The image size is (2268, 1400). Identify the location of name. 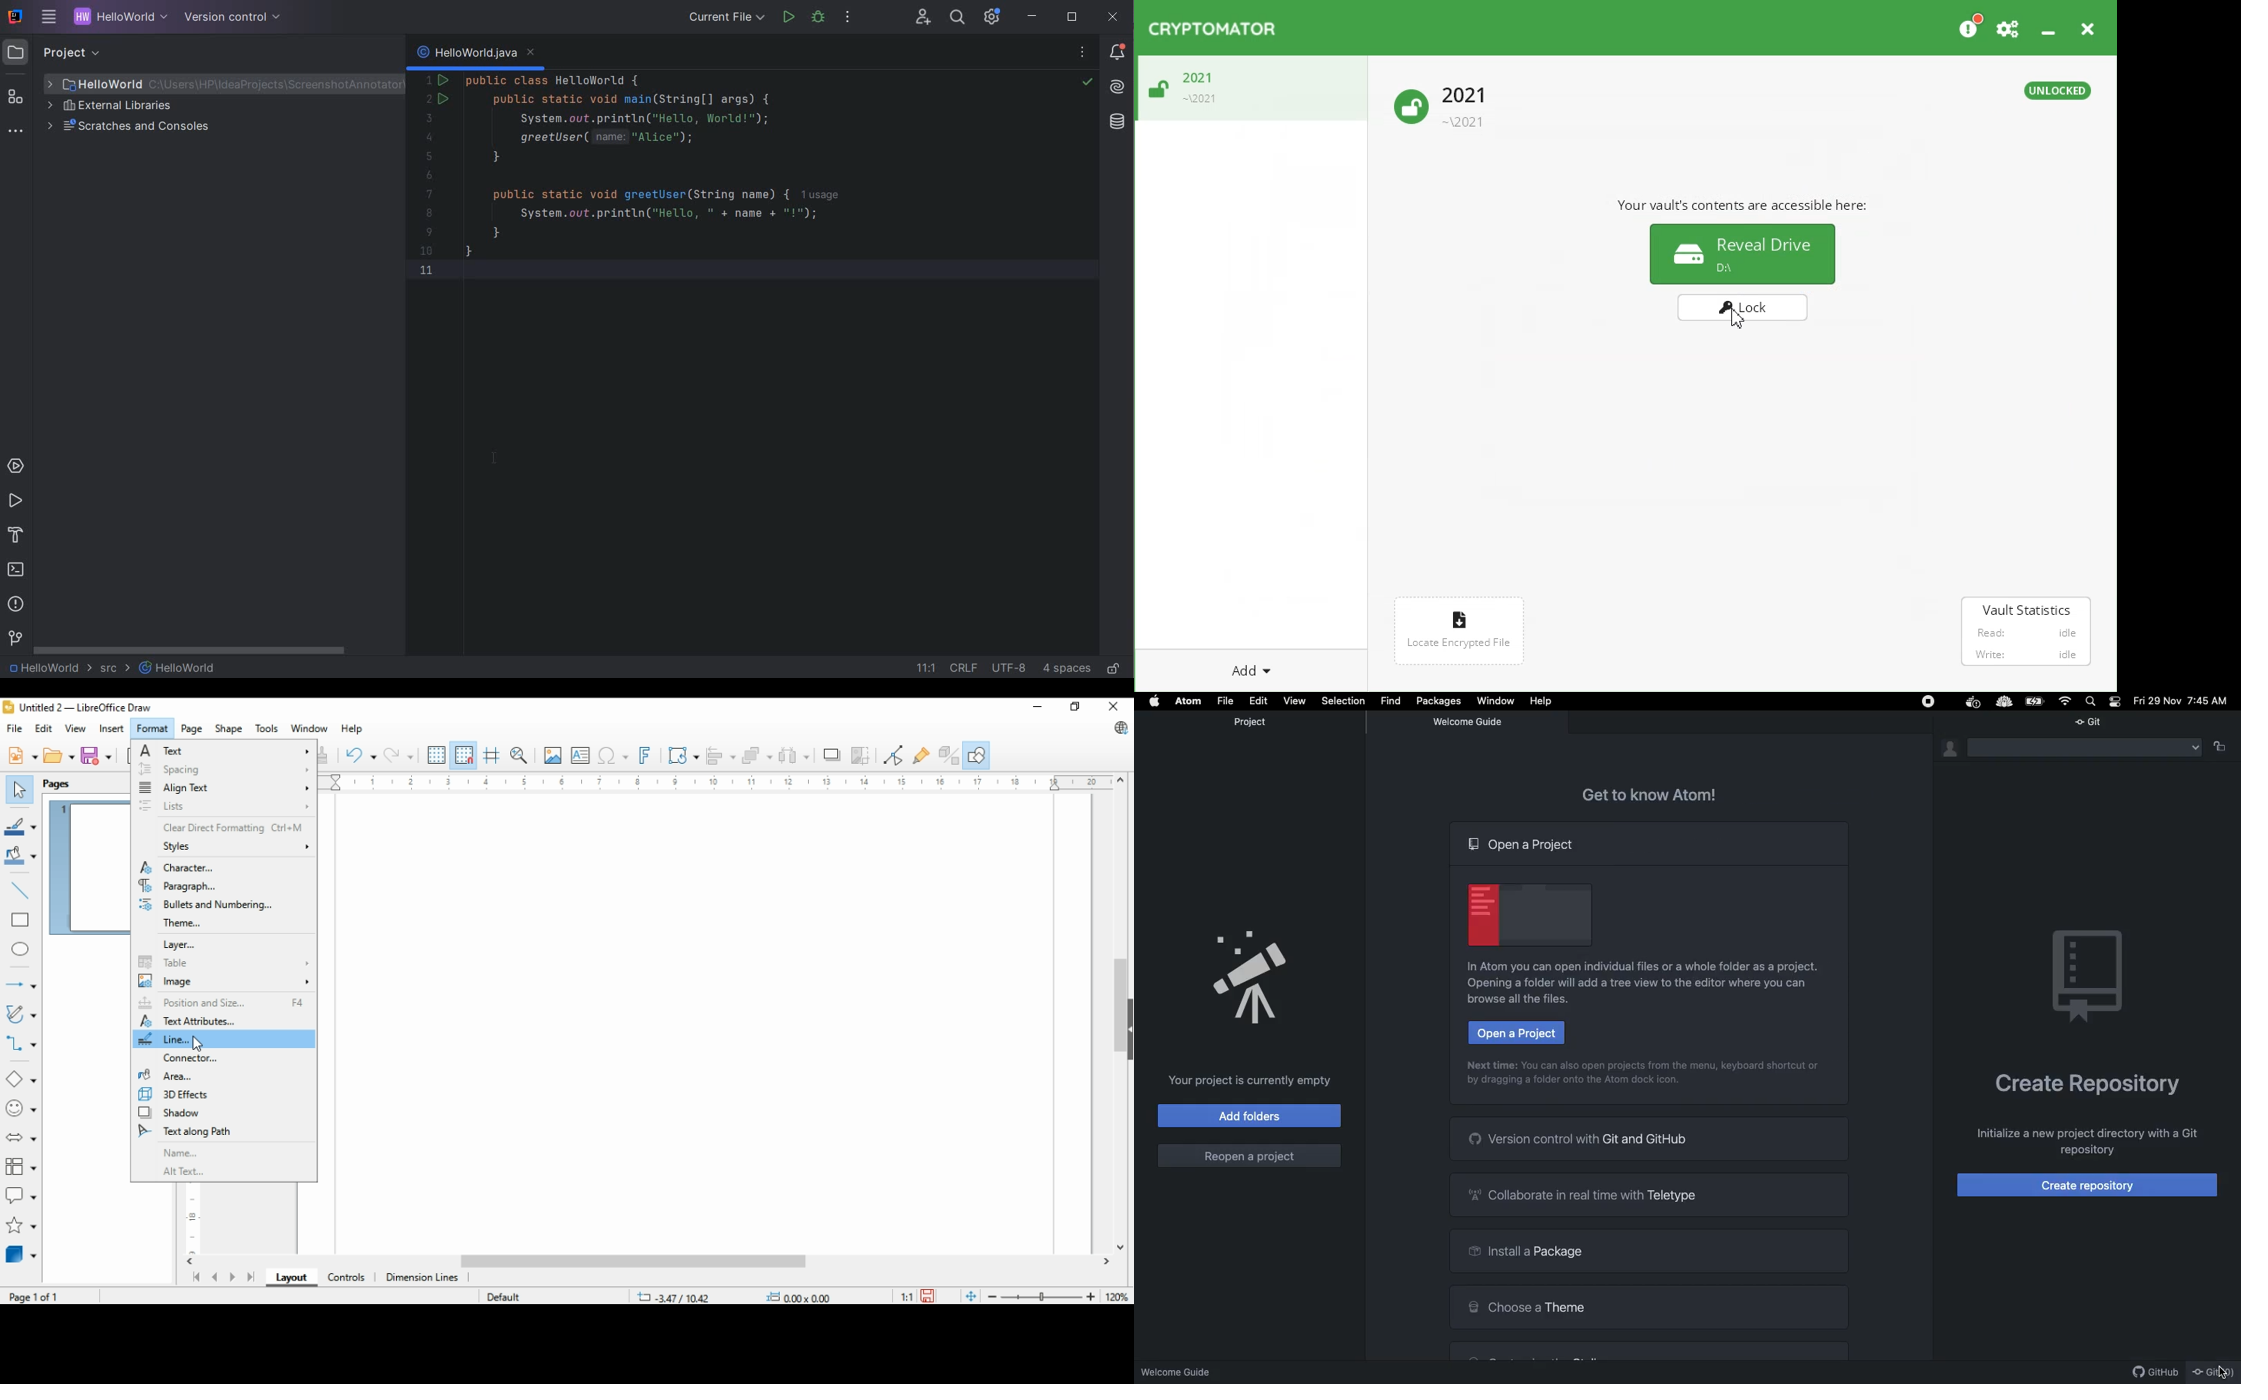
(220, 1154).